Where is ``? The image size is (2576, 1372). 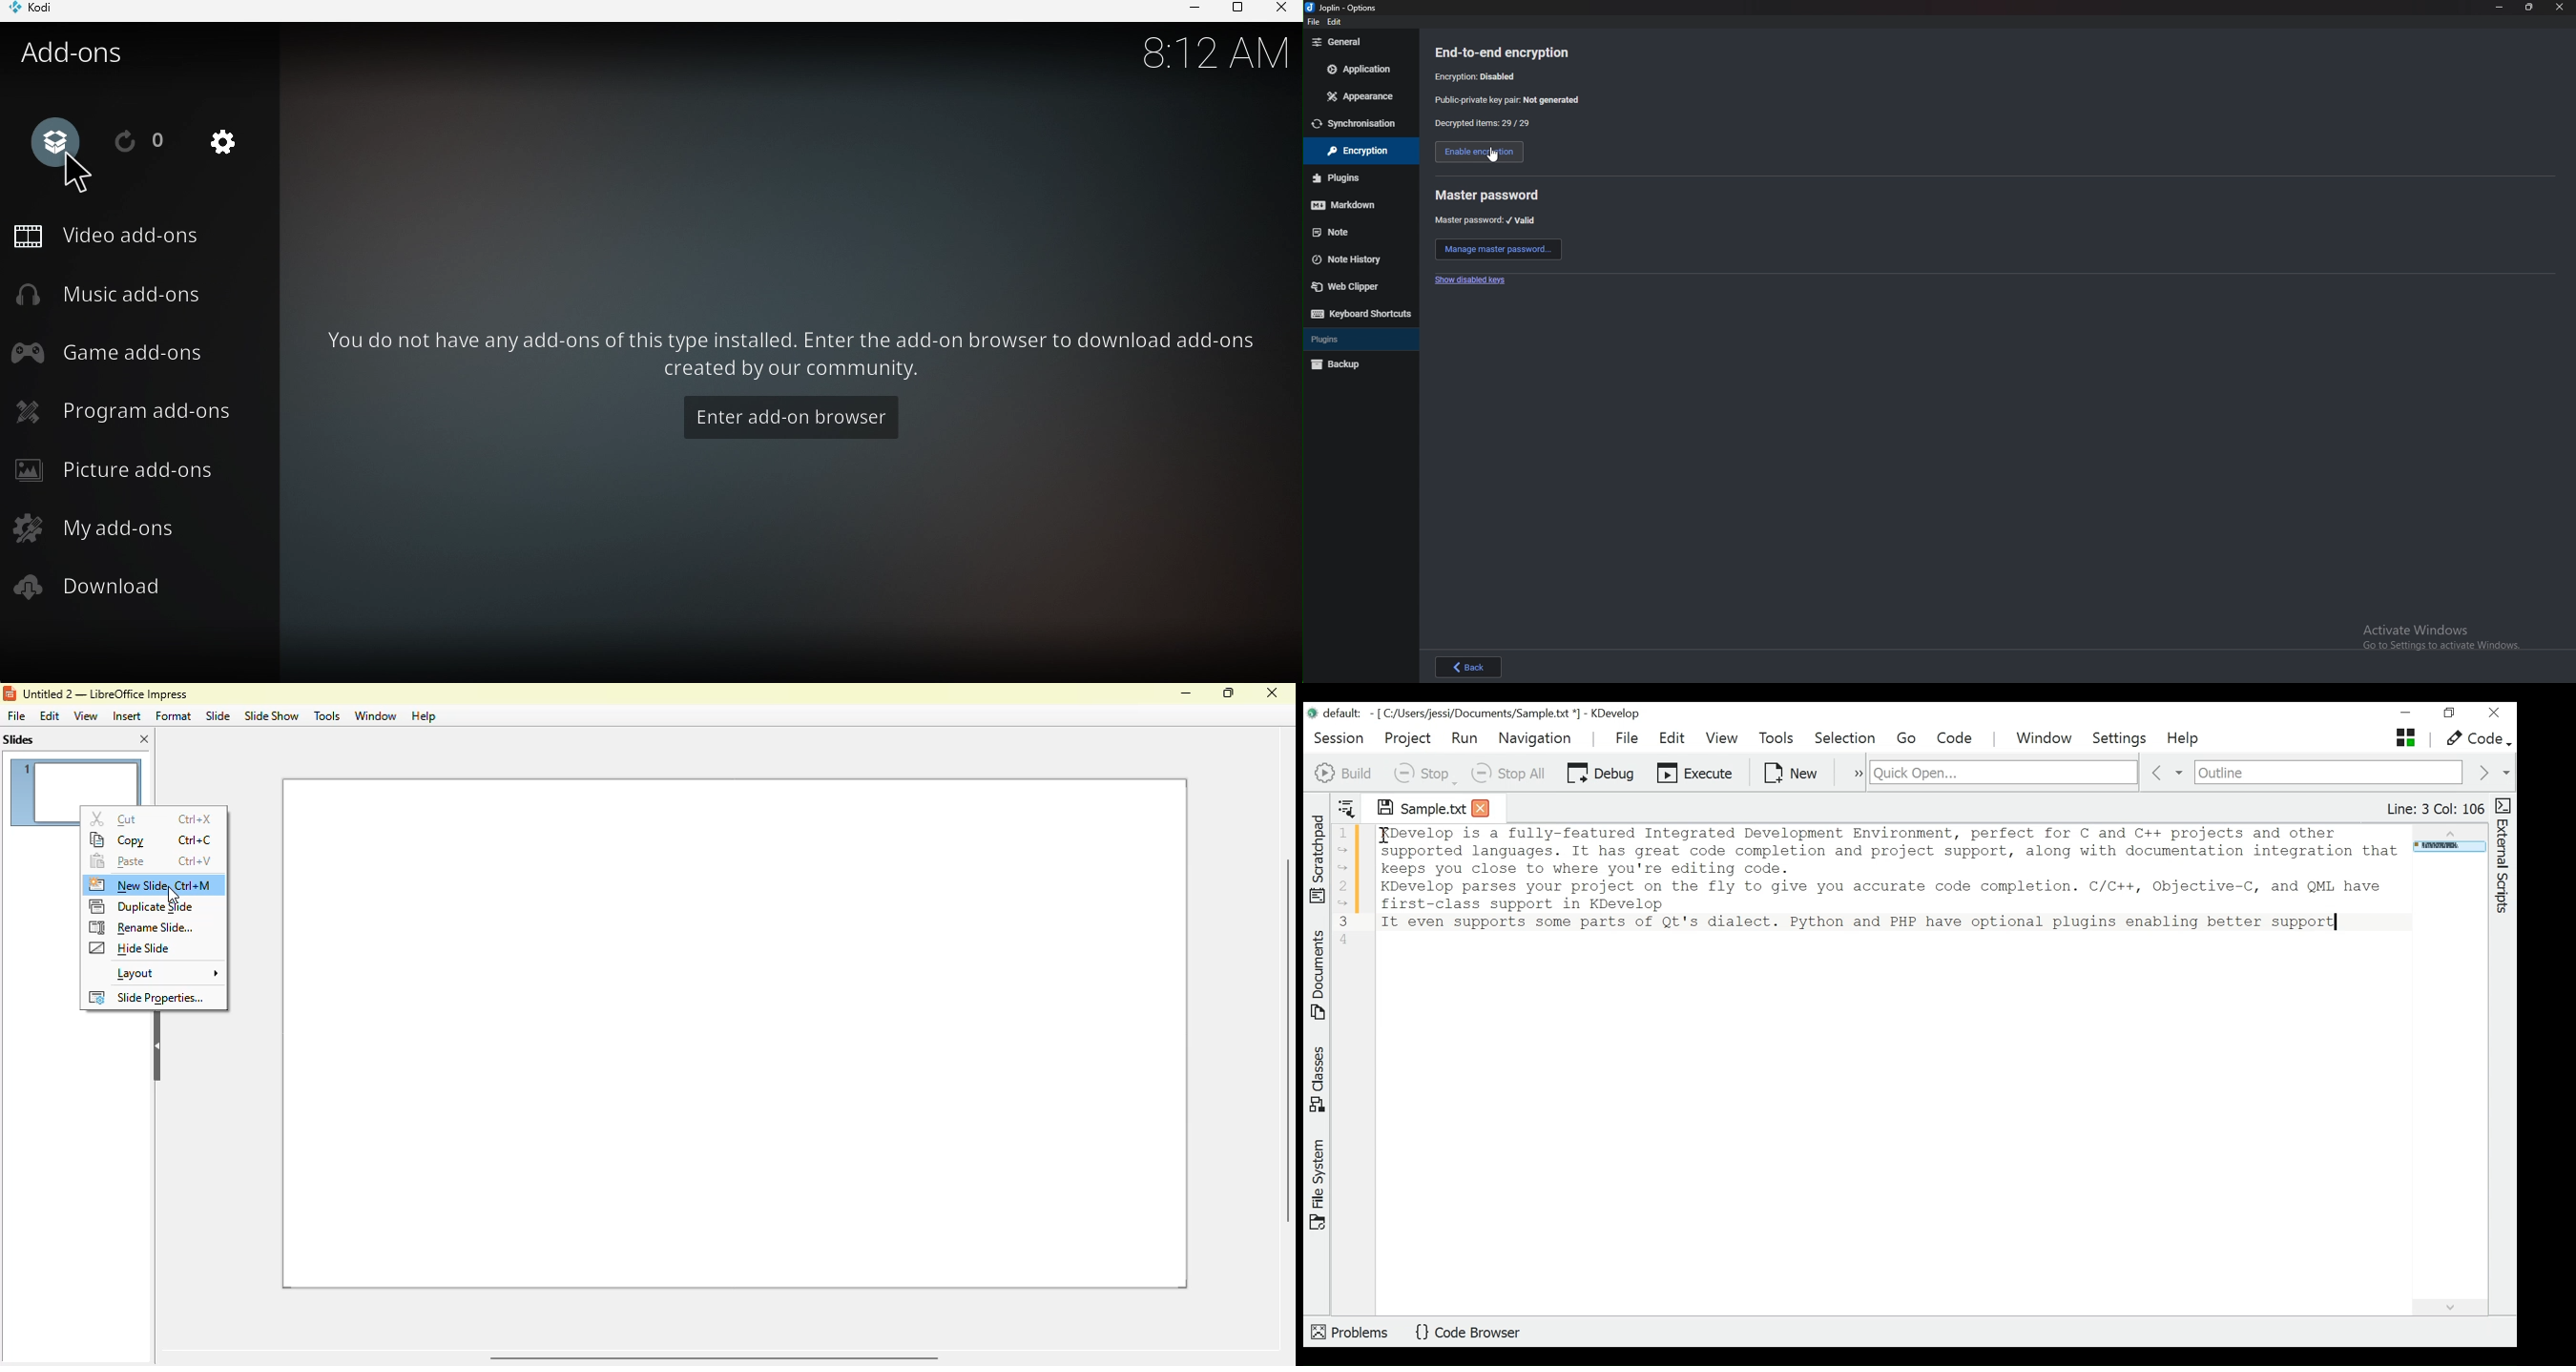  is located at coordinates (2561, 9).